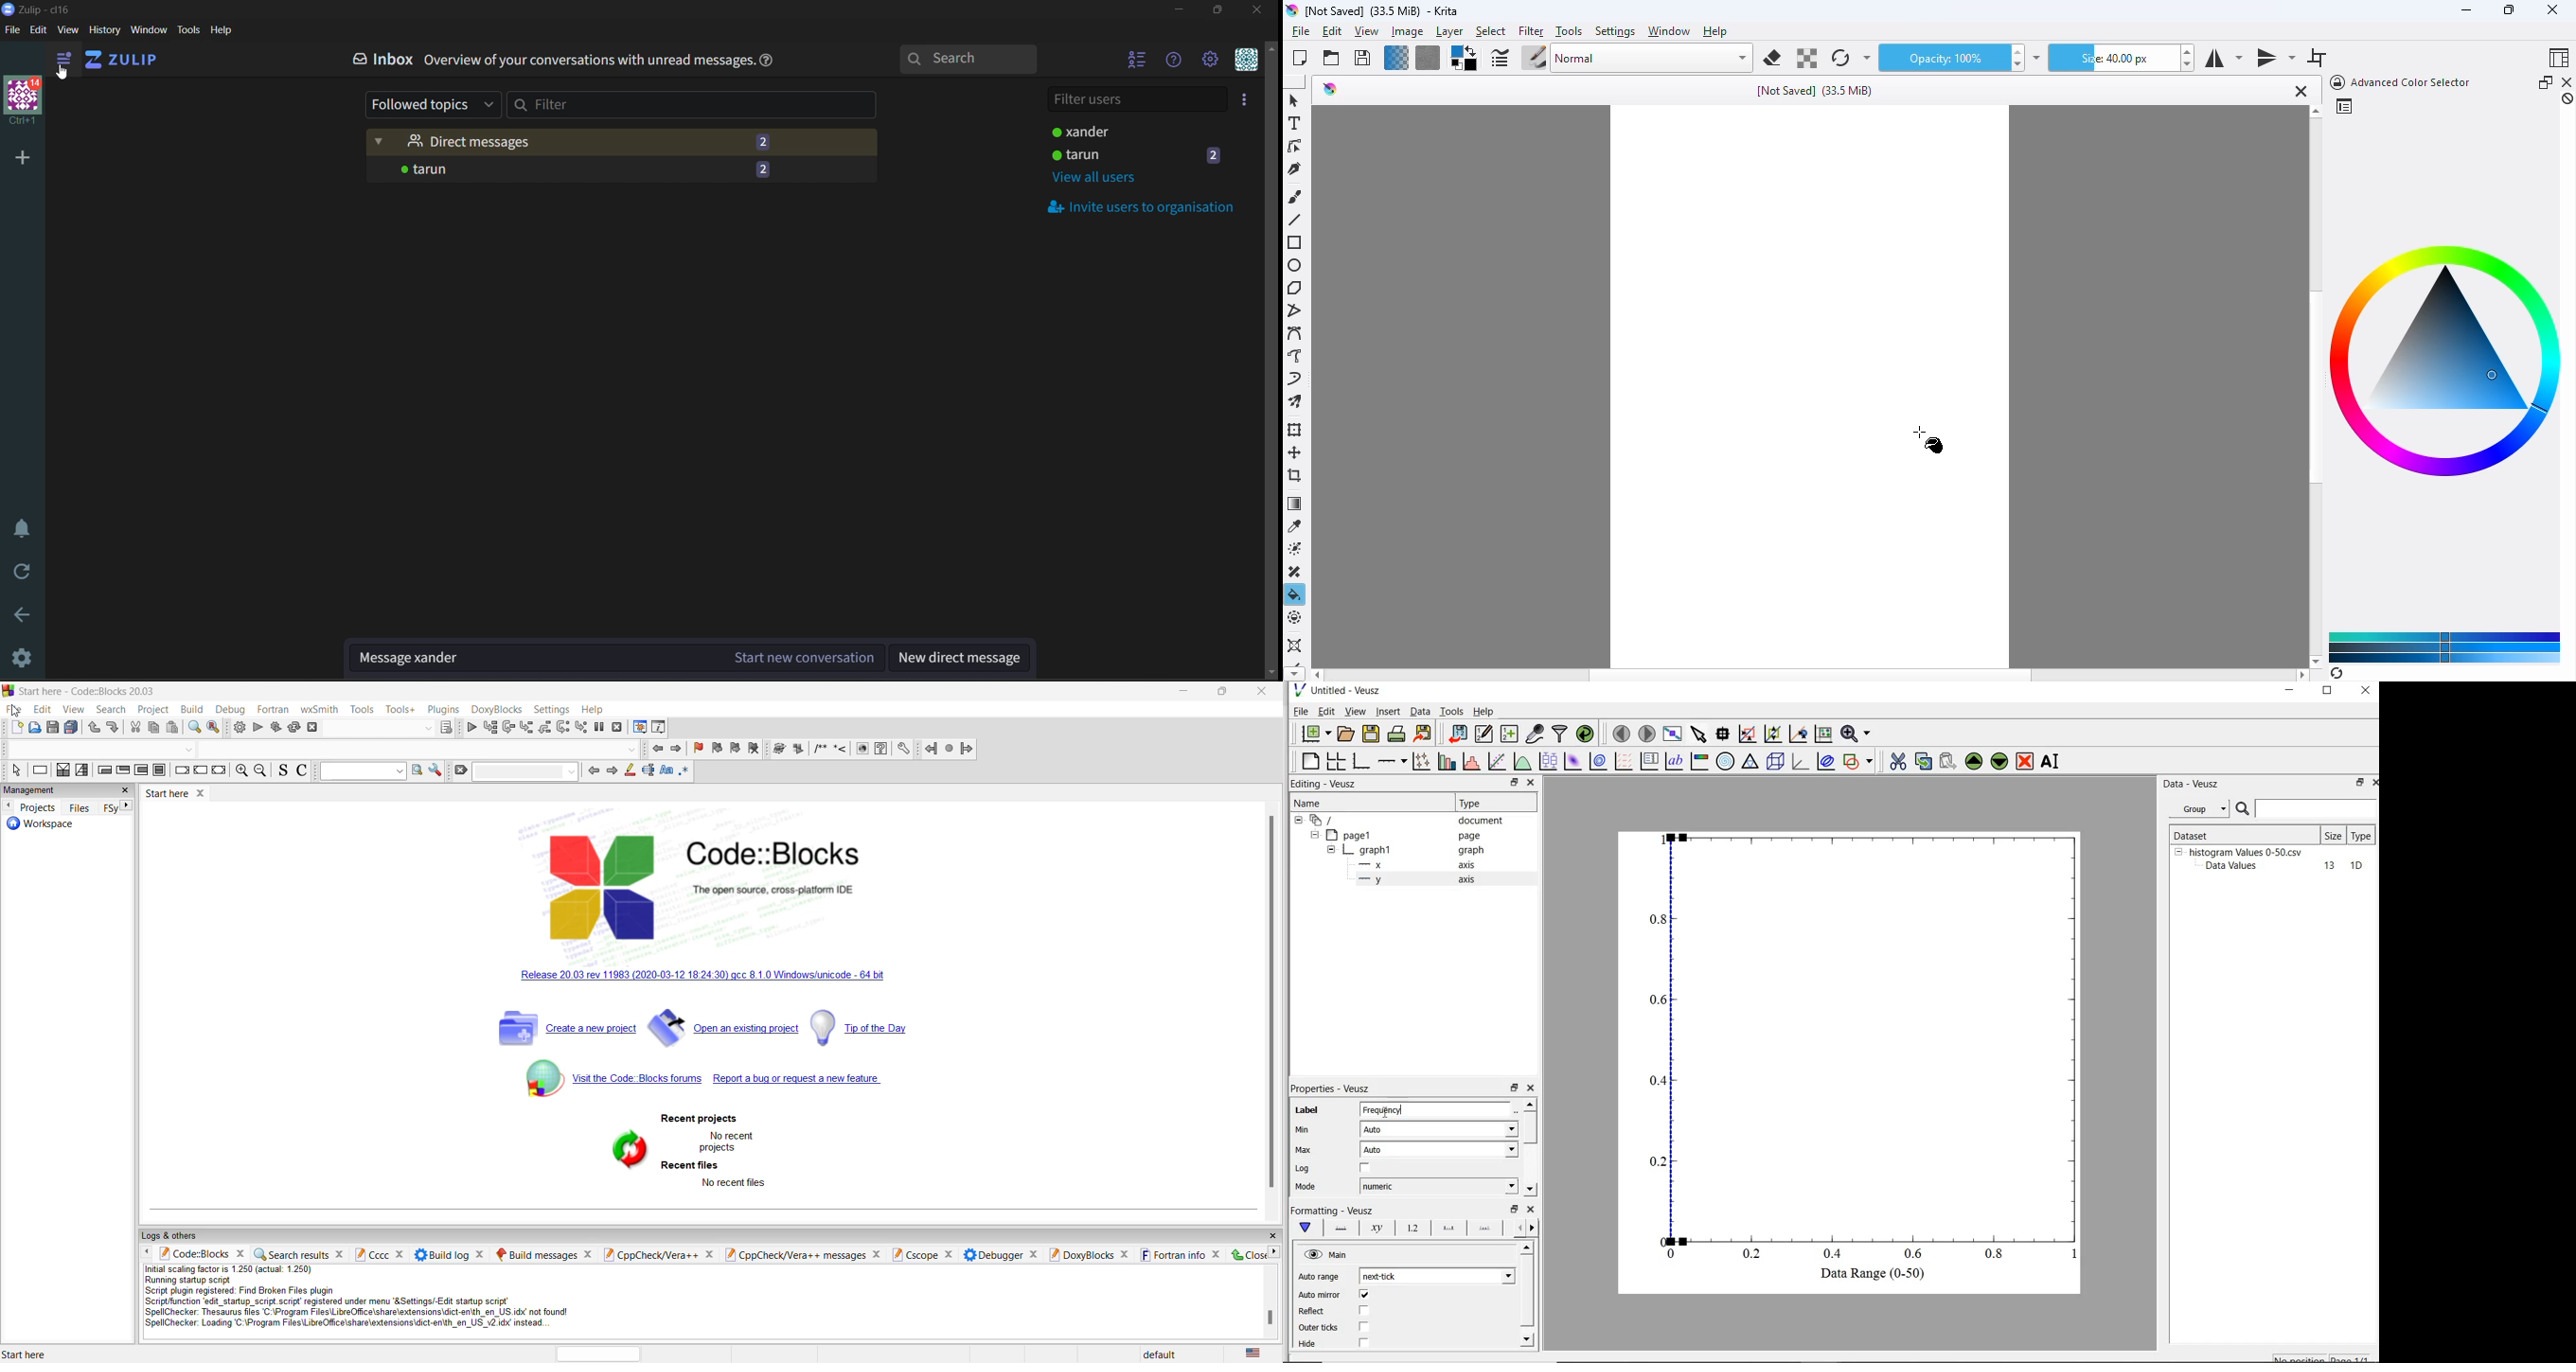  Describe the element at coordinates (2398, 82) in the screenshot. I see `advanced color selector` at that location.